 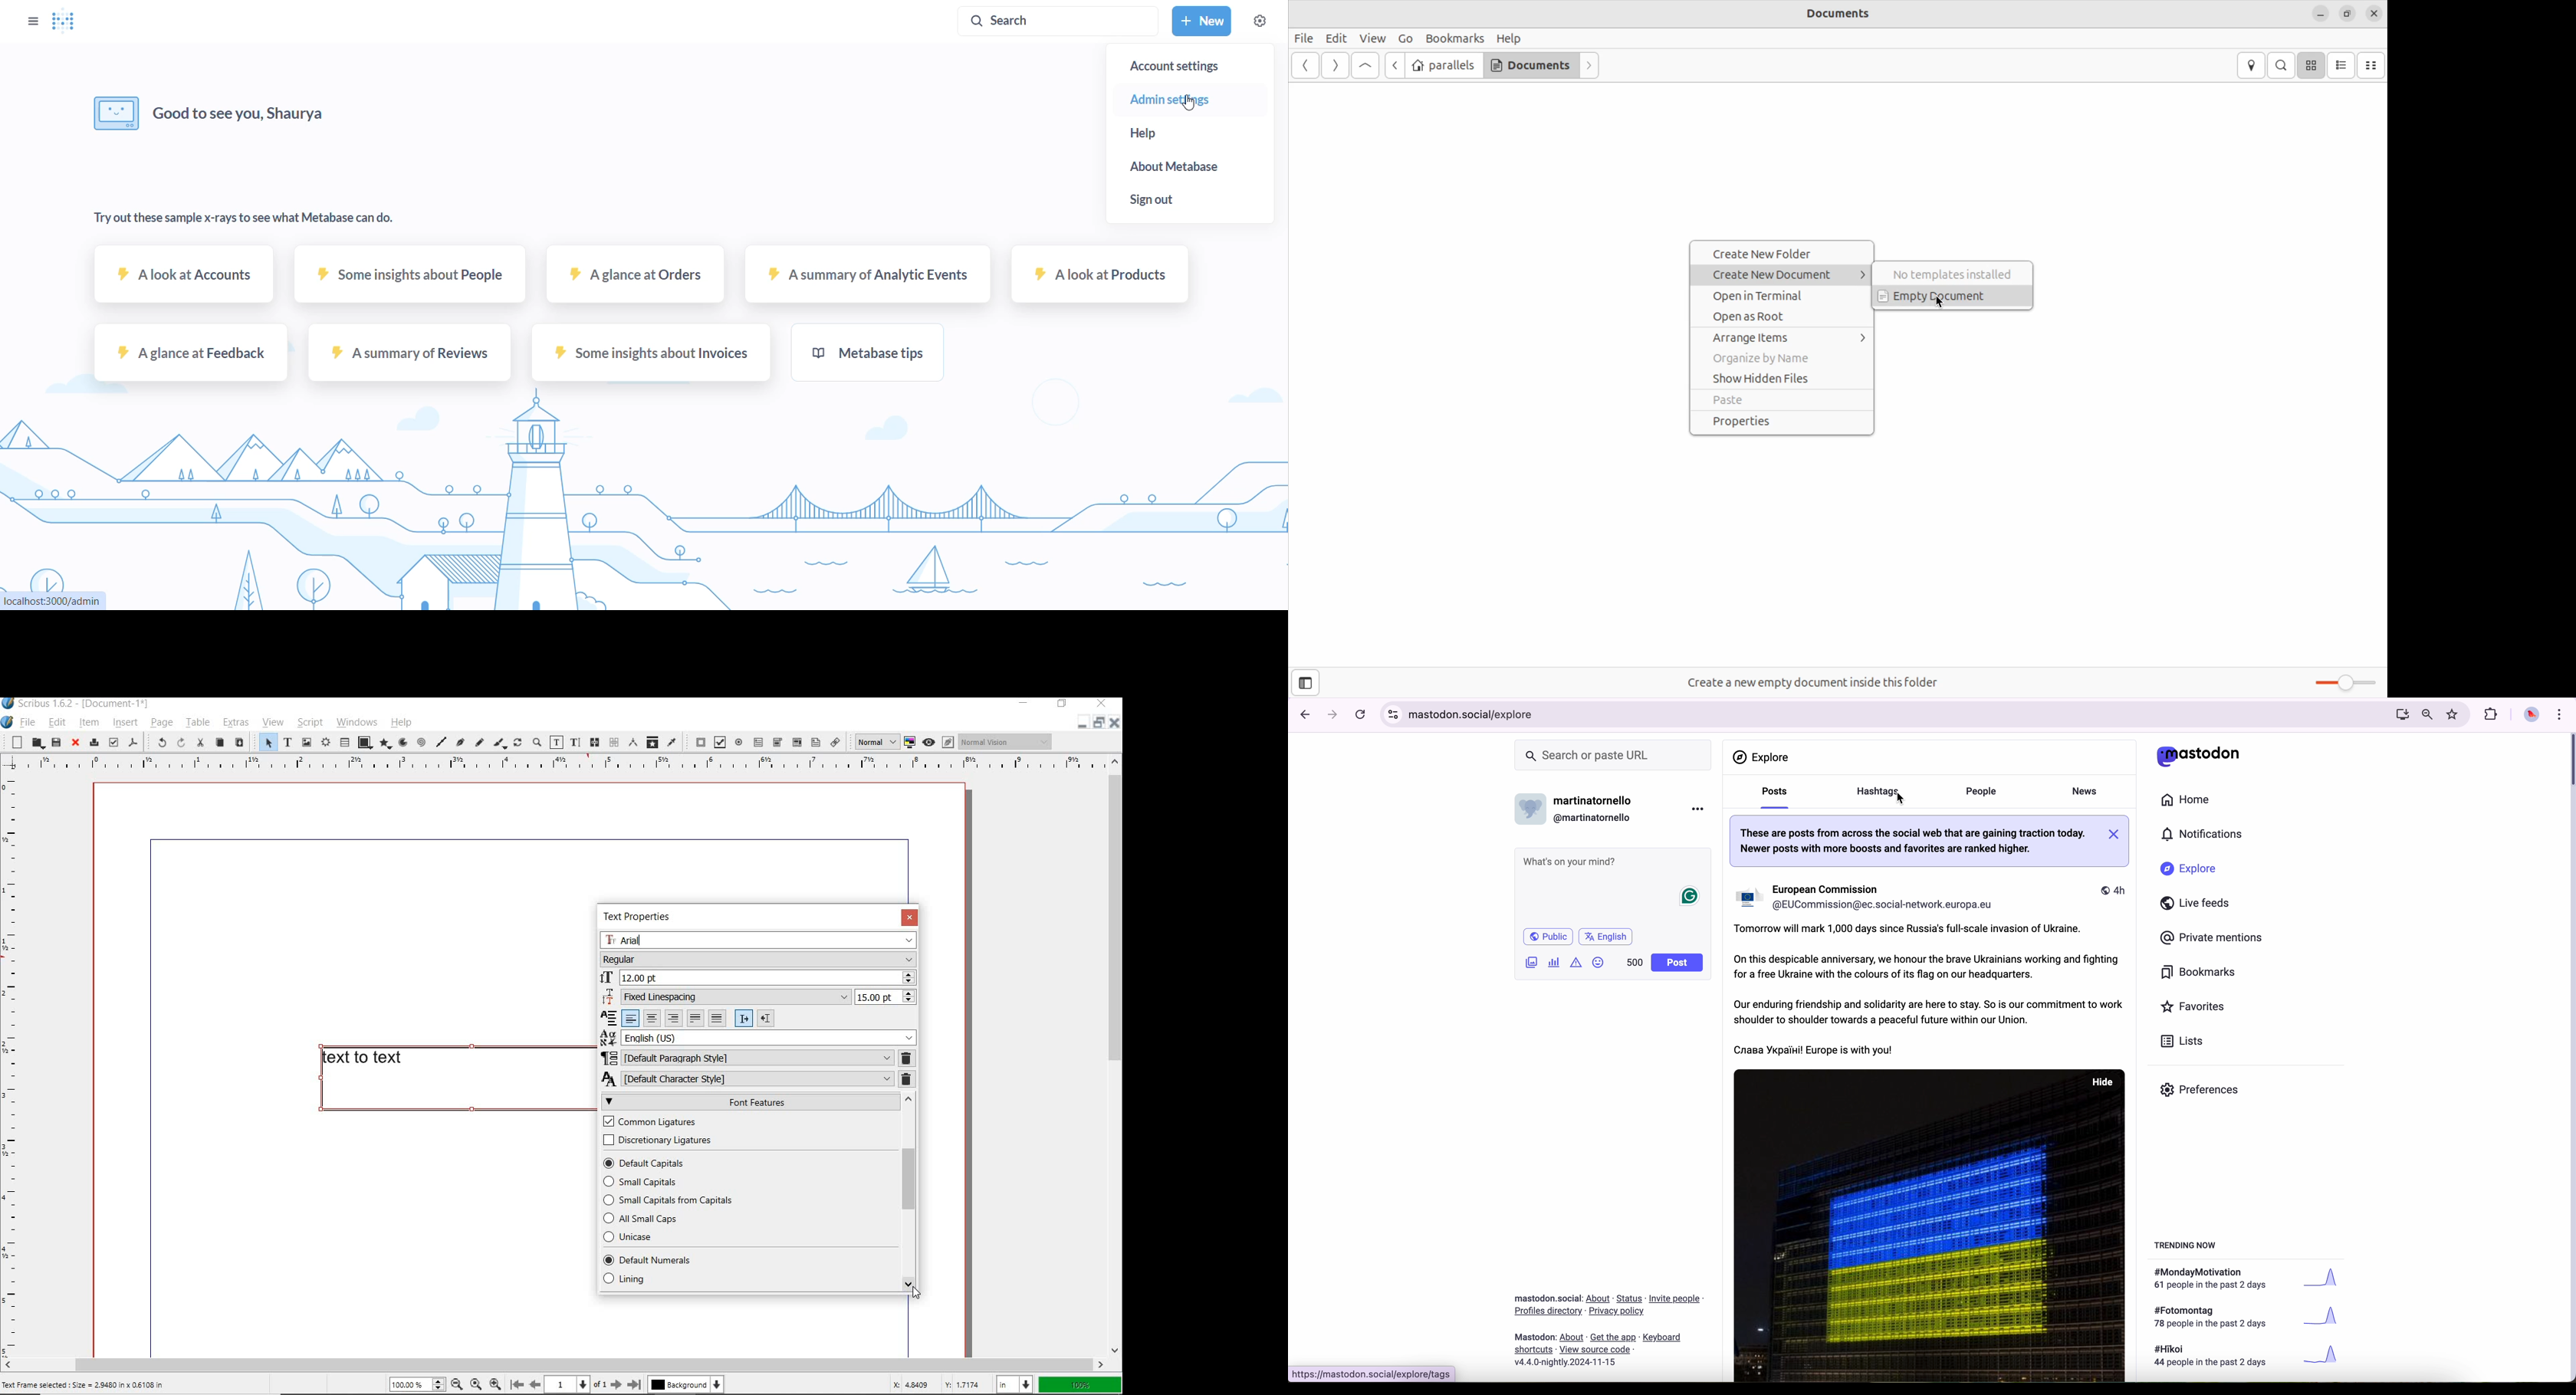 What do you see at coordinates (630, 1237) in the screenshot?
I see `UNICASE` at bounding box center [630, 1237].